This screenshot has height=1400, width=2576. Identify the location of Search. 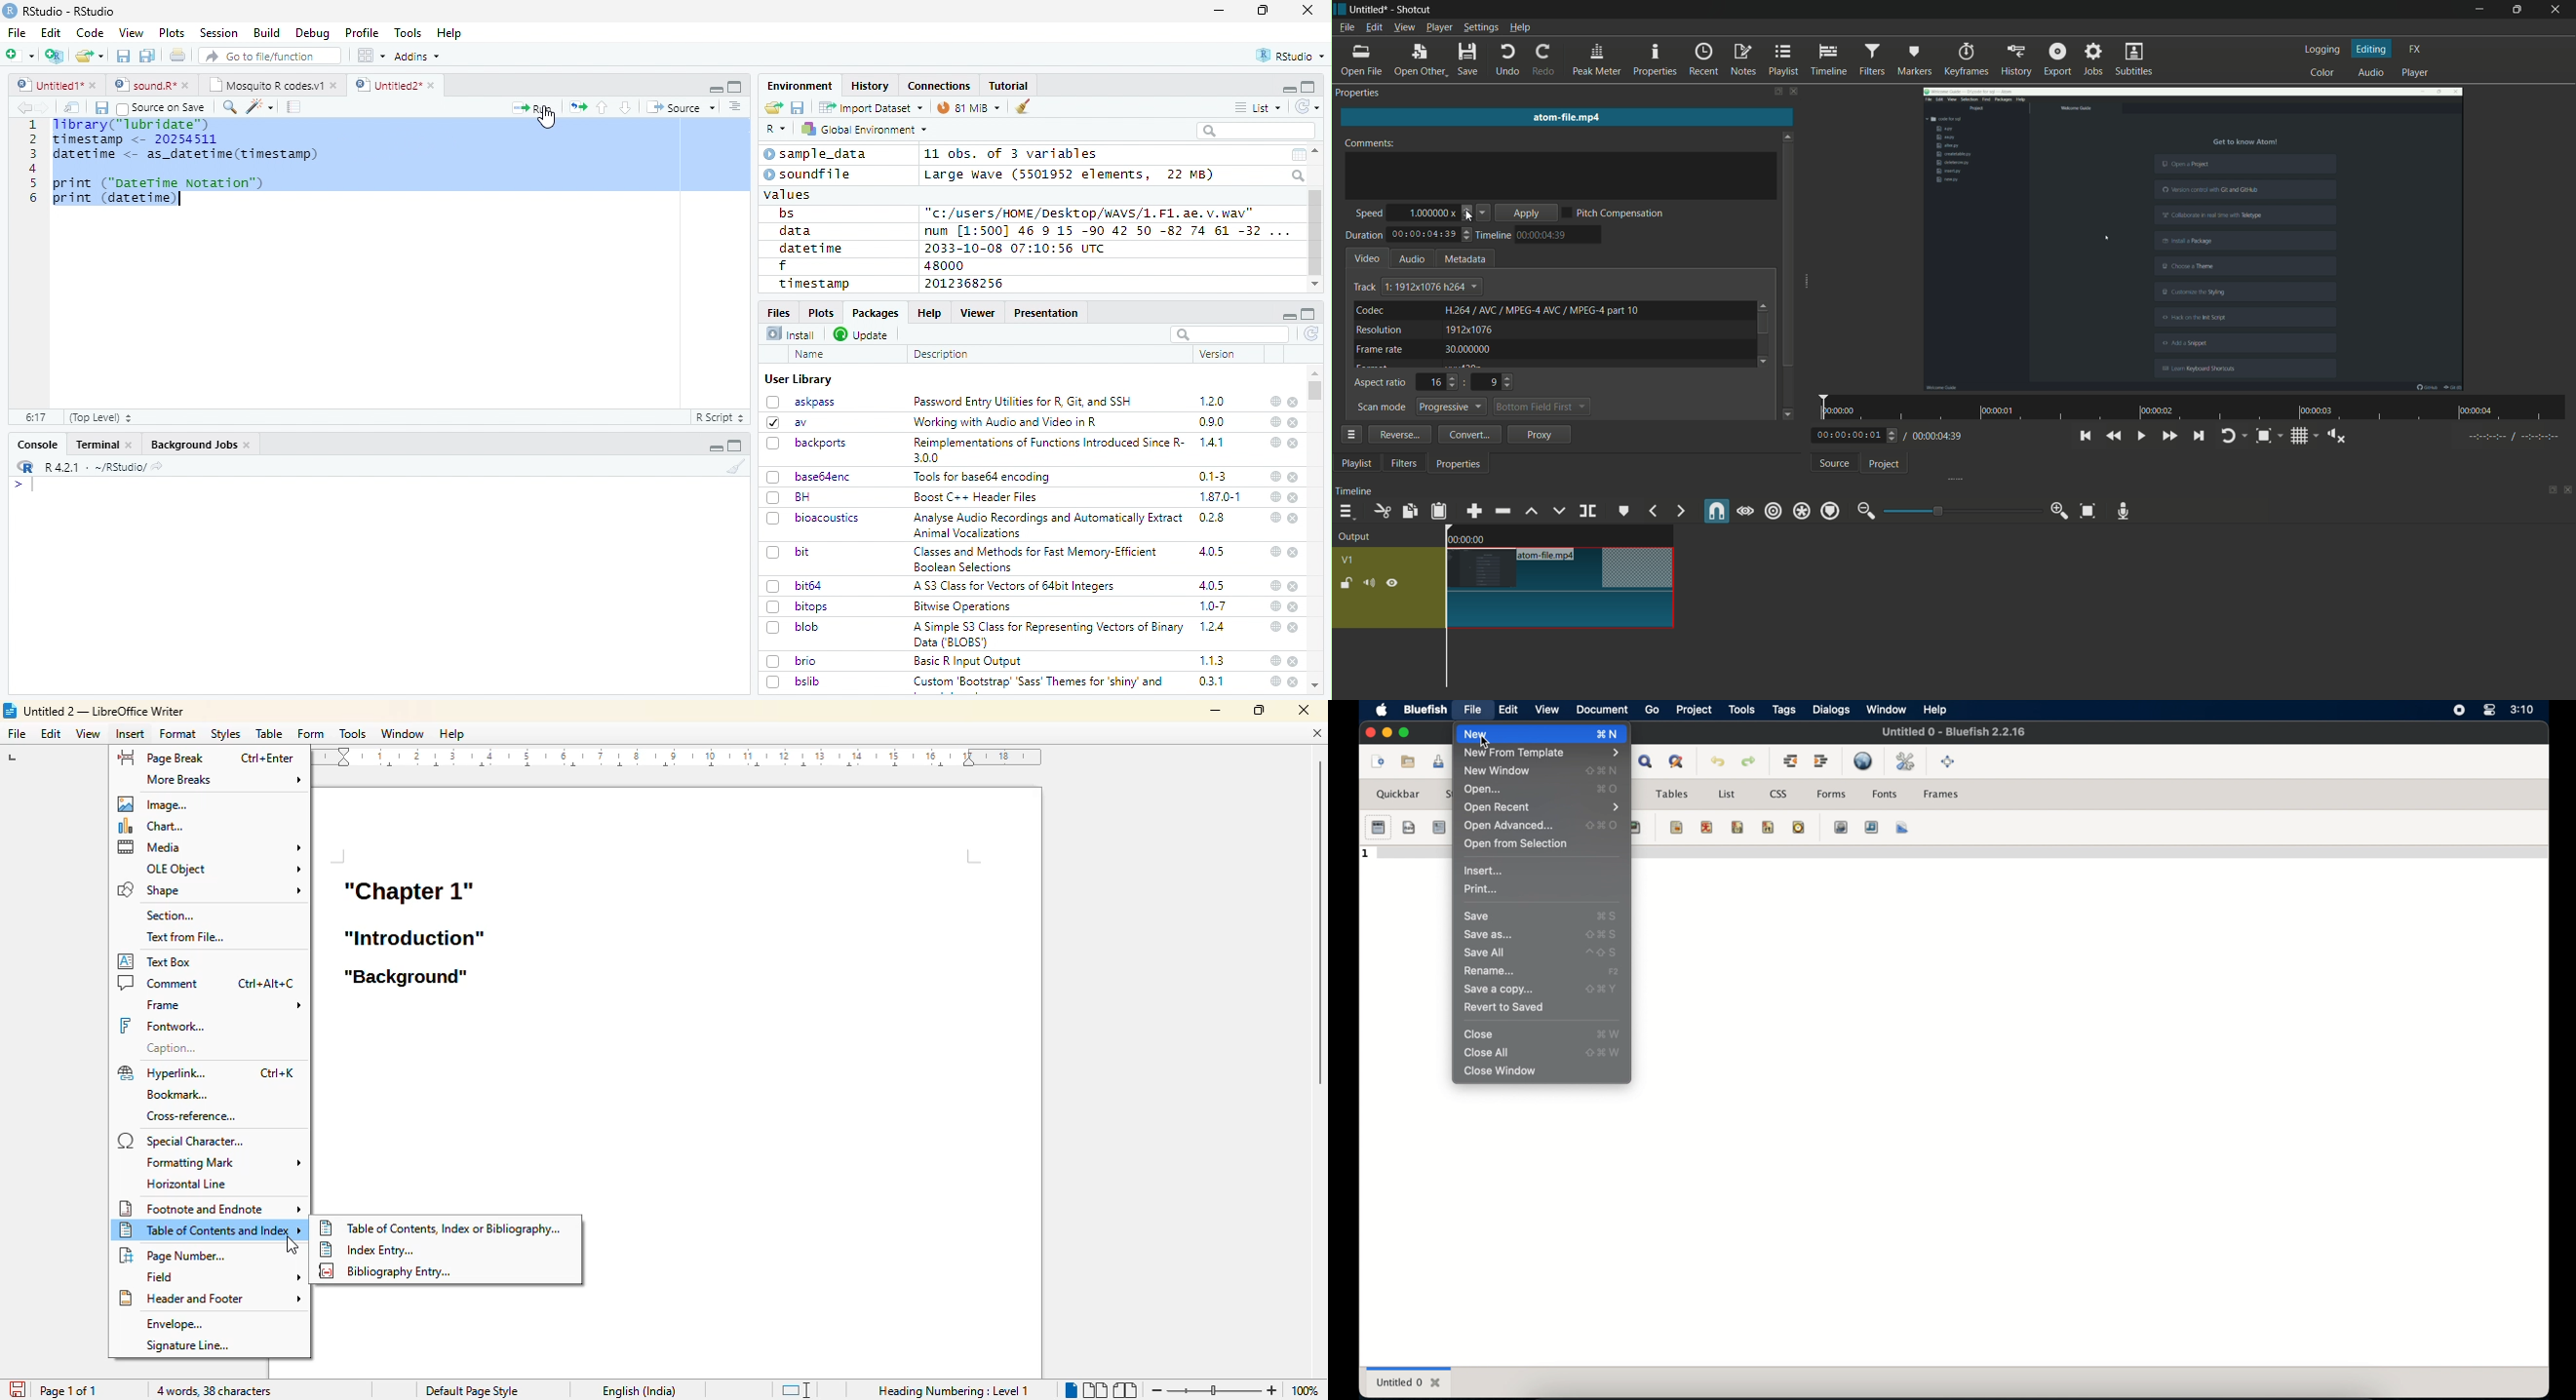
(1300, 175).